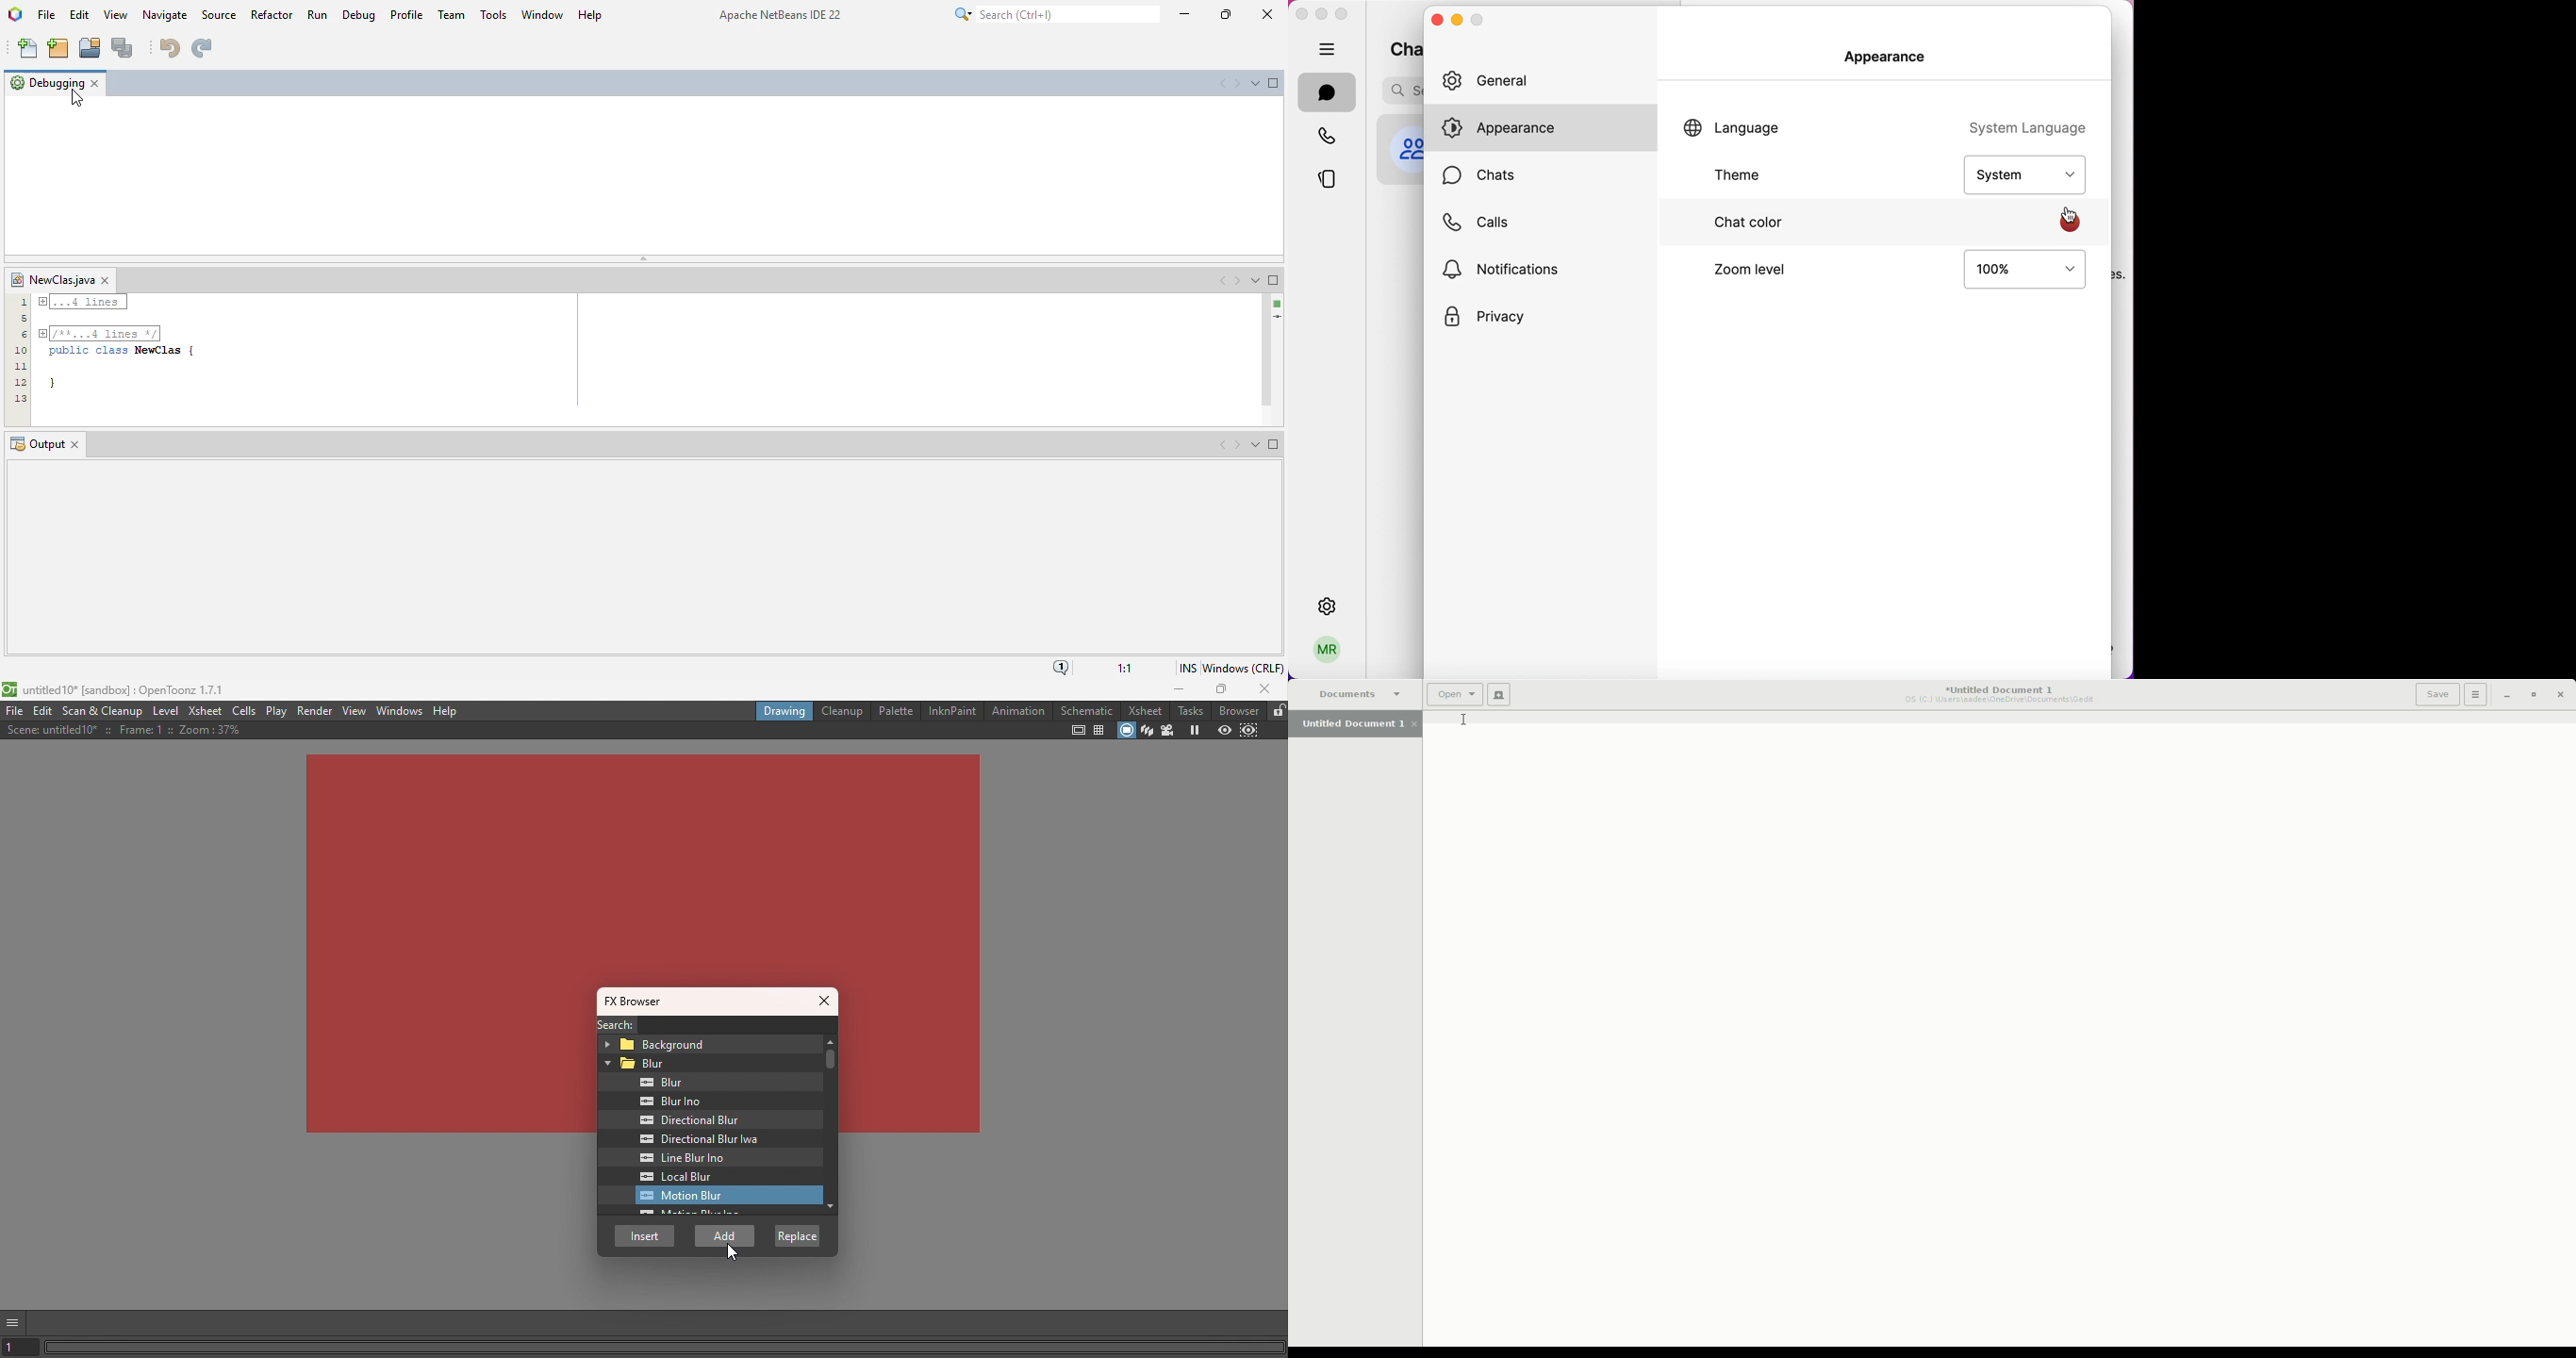 The height and width of the screenshot is (1372, 2576). Describe the element at coordinates (1222, 83) in the screenshot. I see `scroll documents left` at that location.